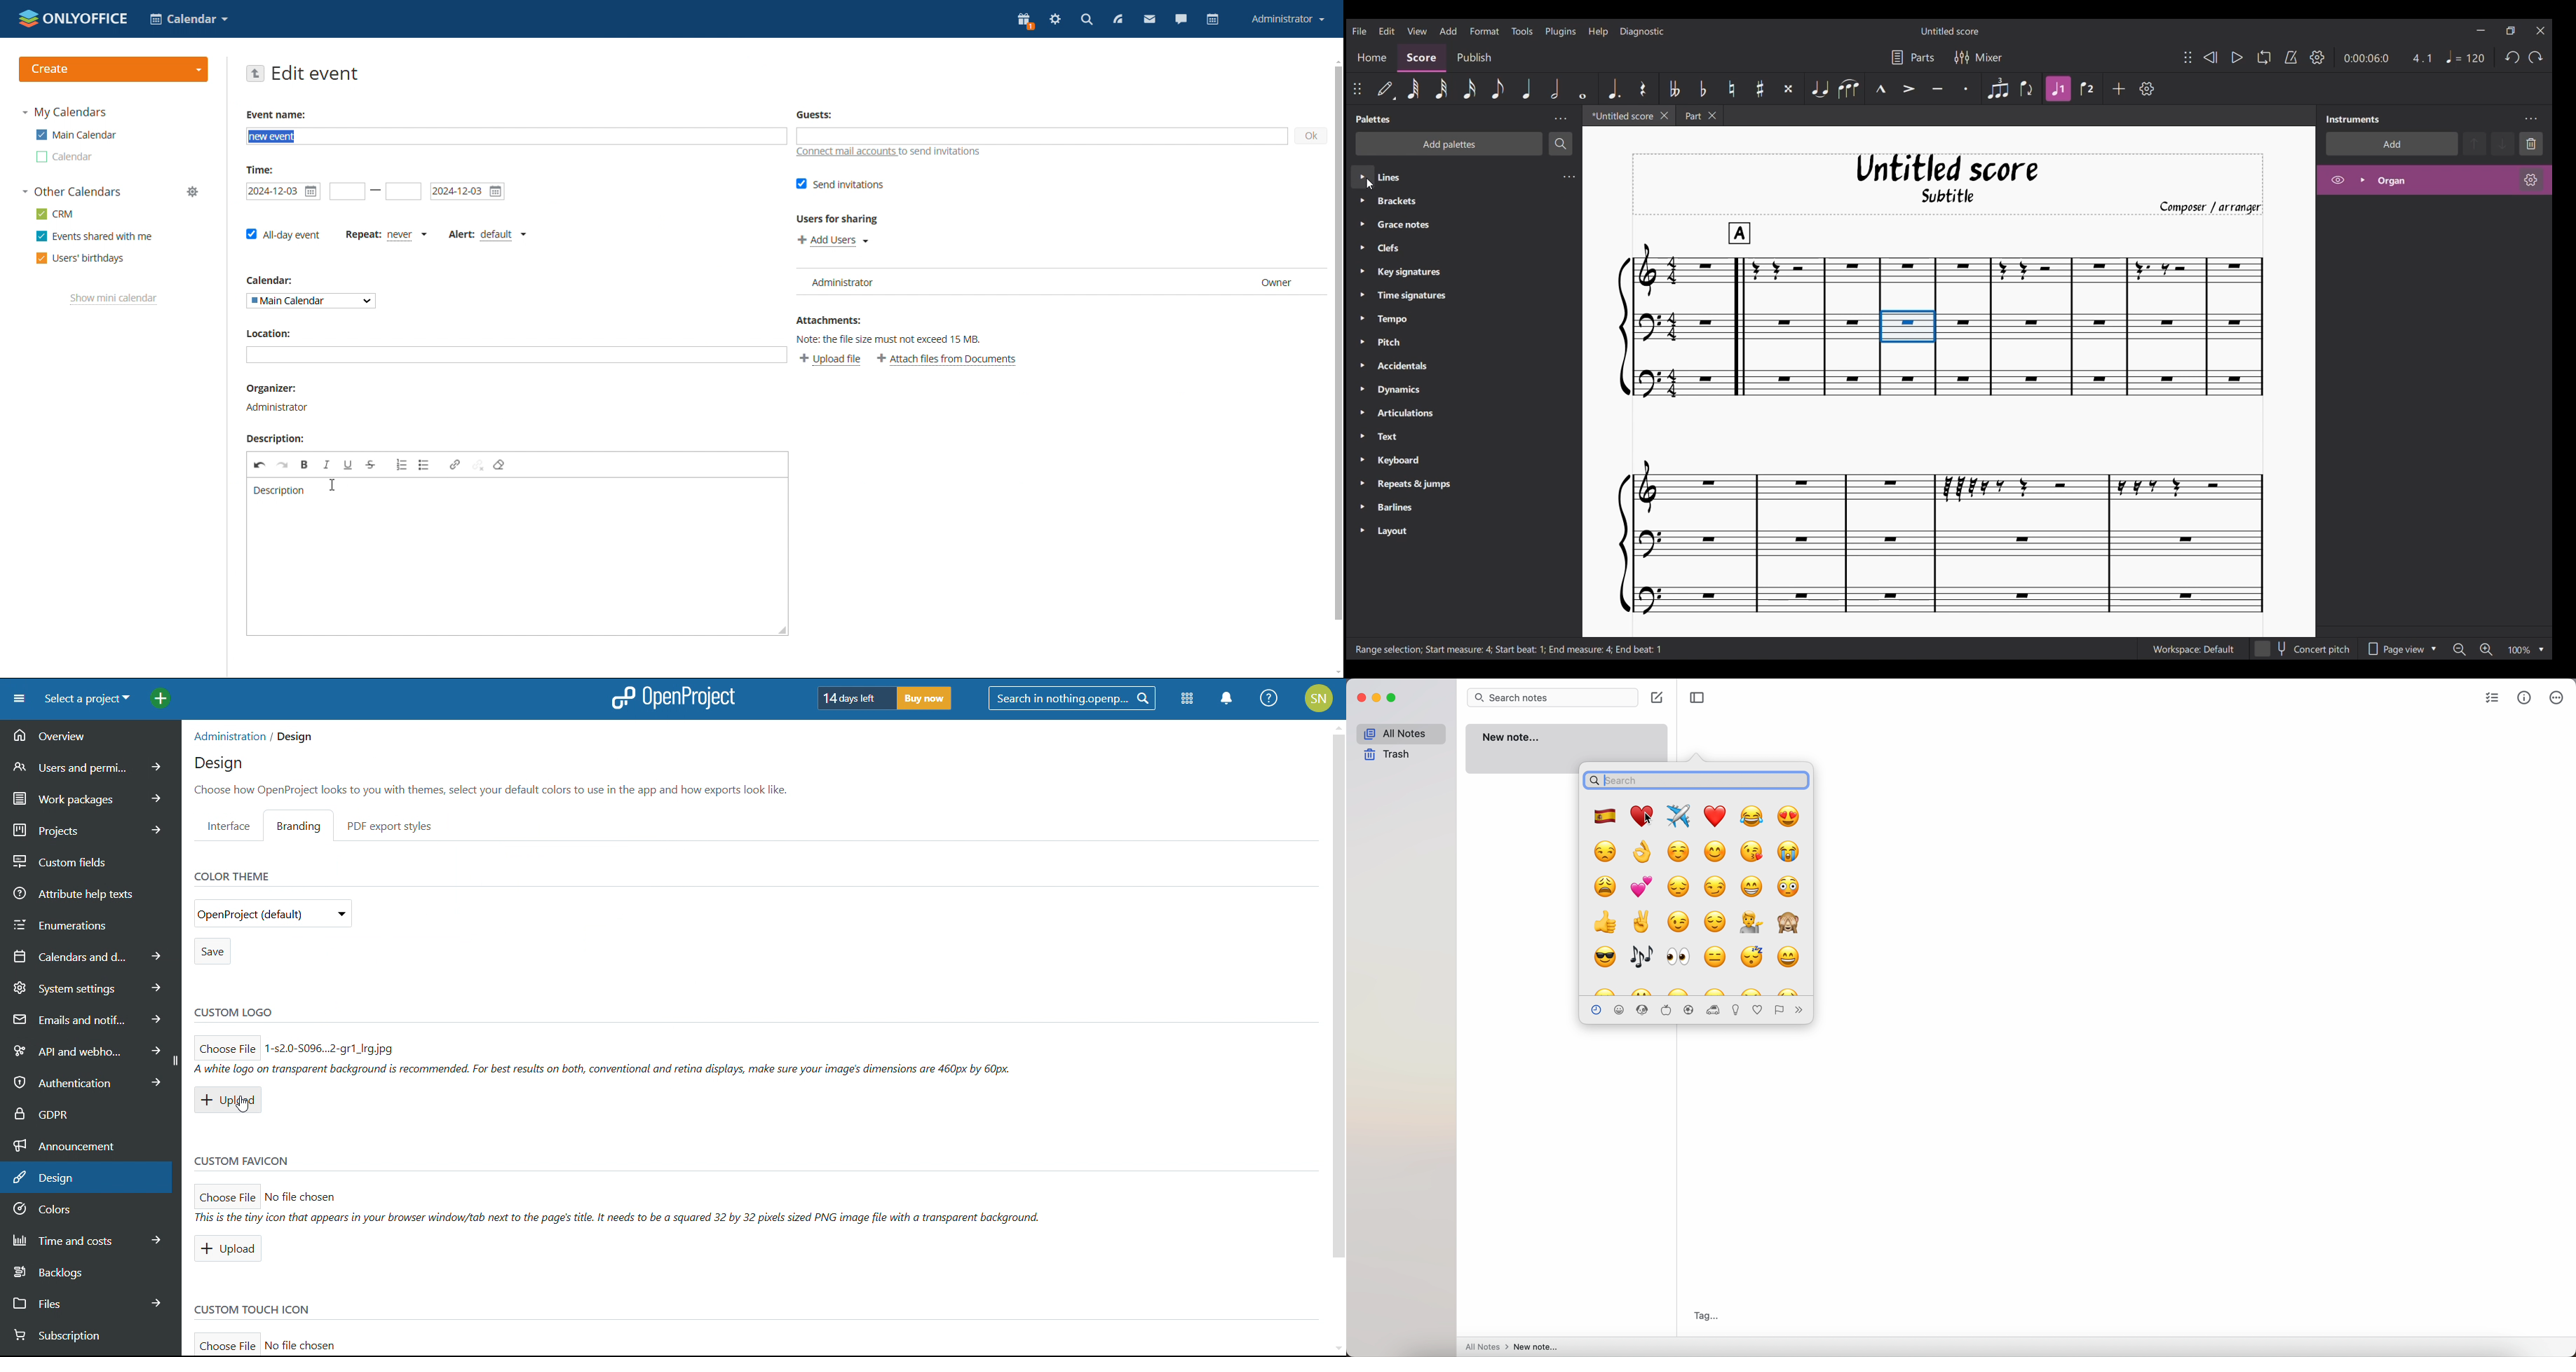 This screenshot has height=1372, width=2576. Describe the element at coordinates (511, 563) in the screenshot. I see `space to edit description` at that location.